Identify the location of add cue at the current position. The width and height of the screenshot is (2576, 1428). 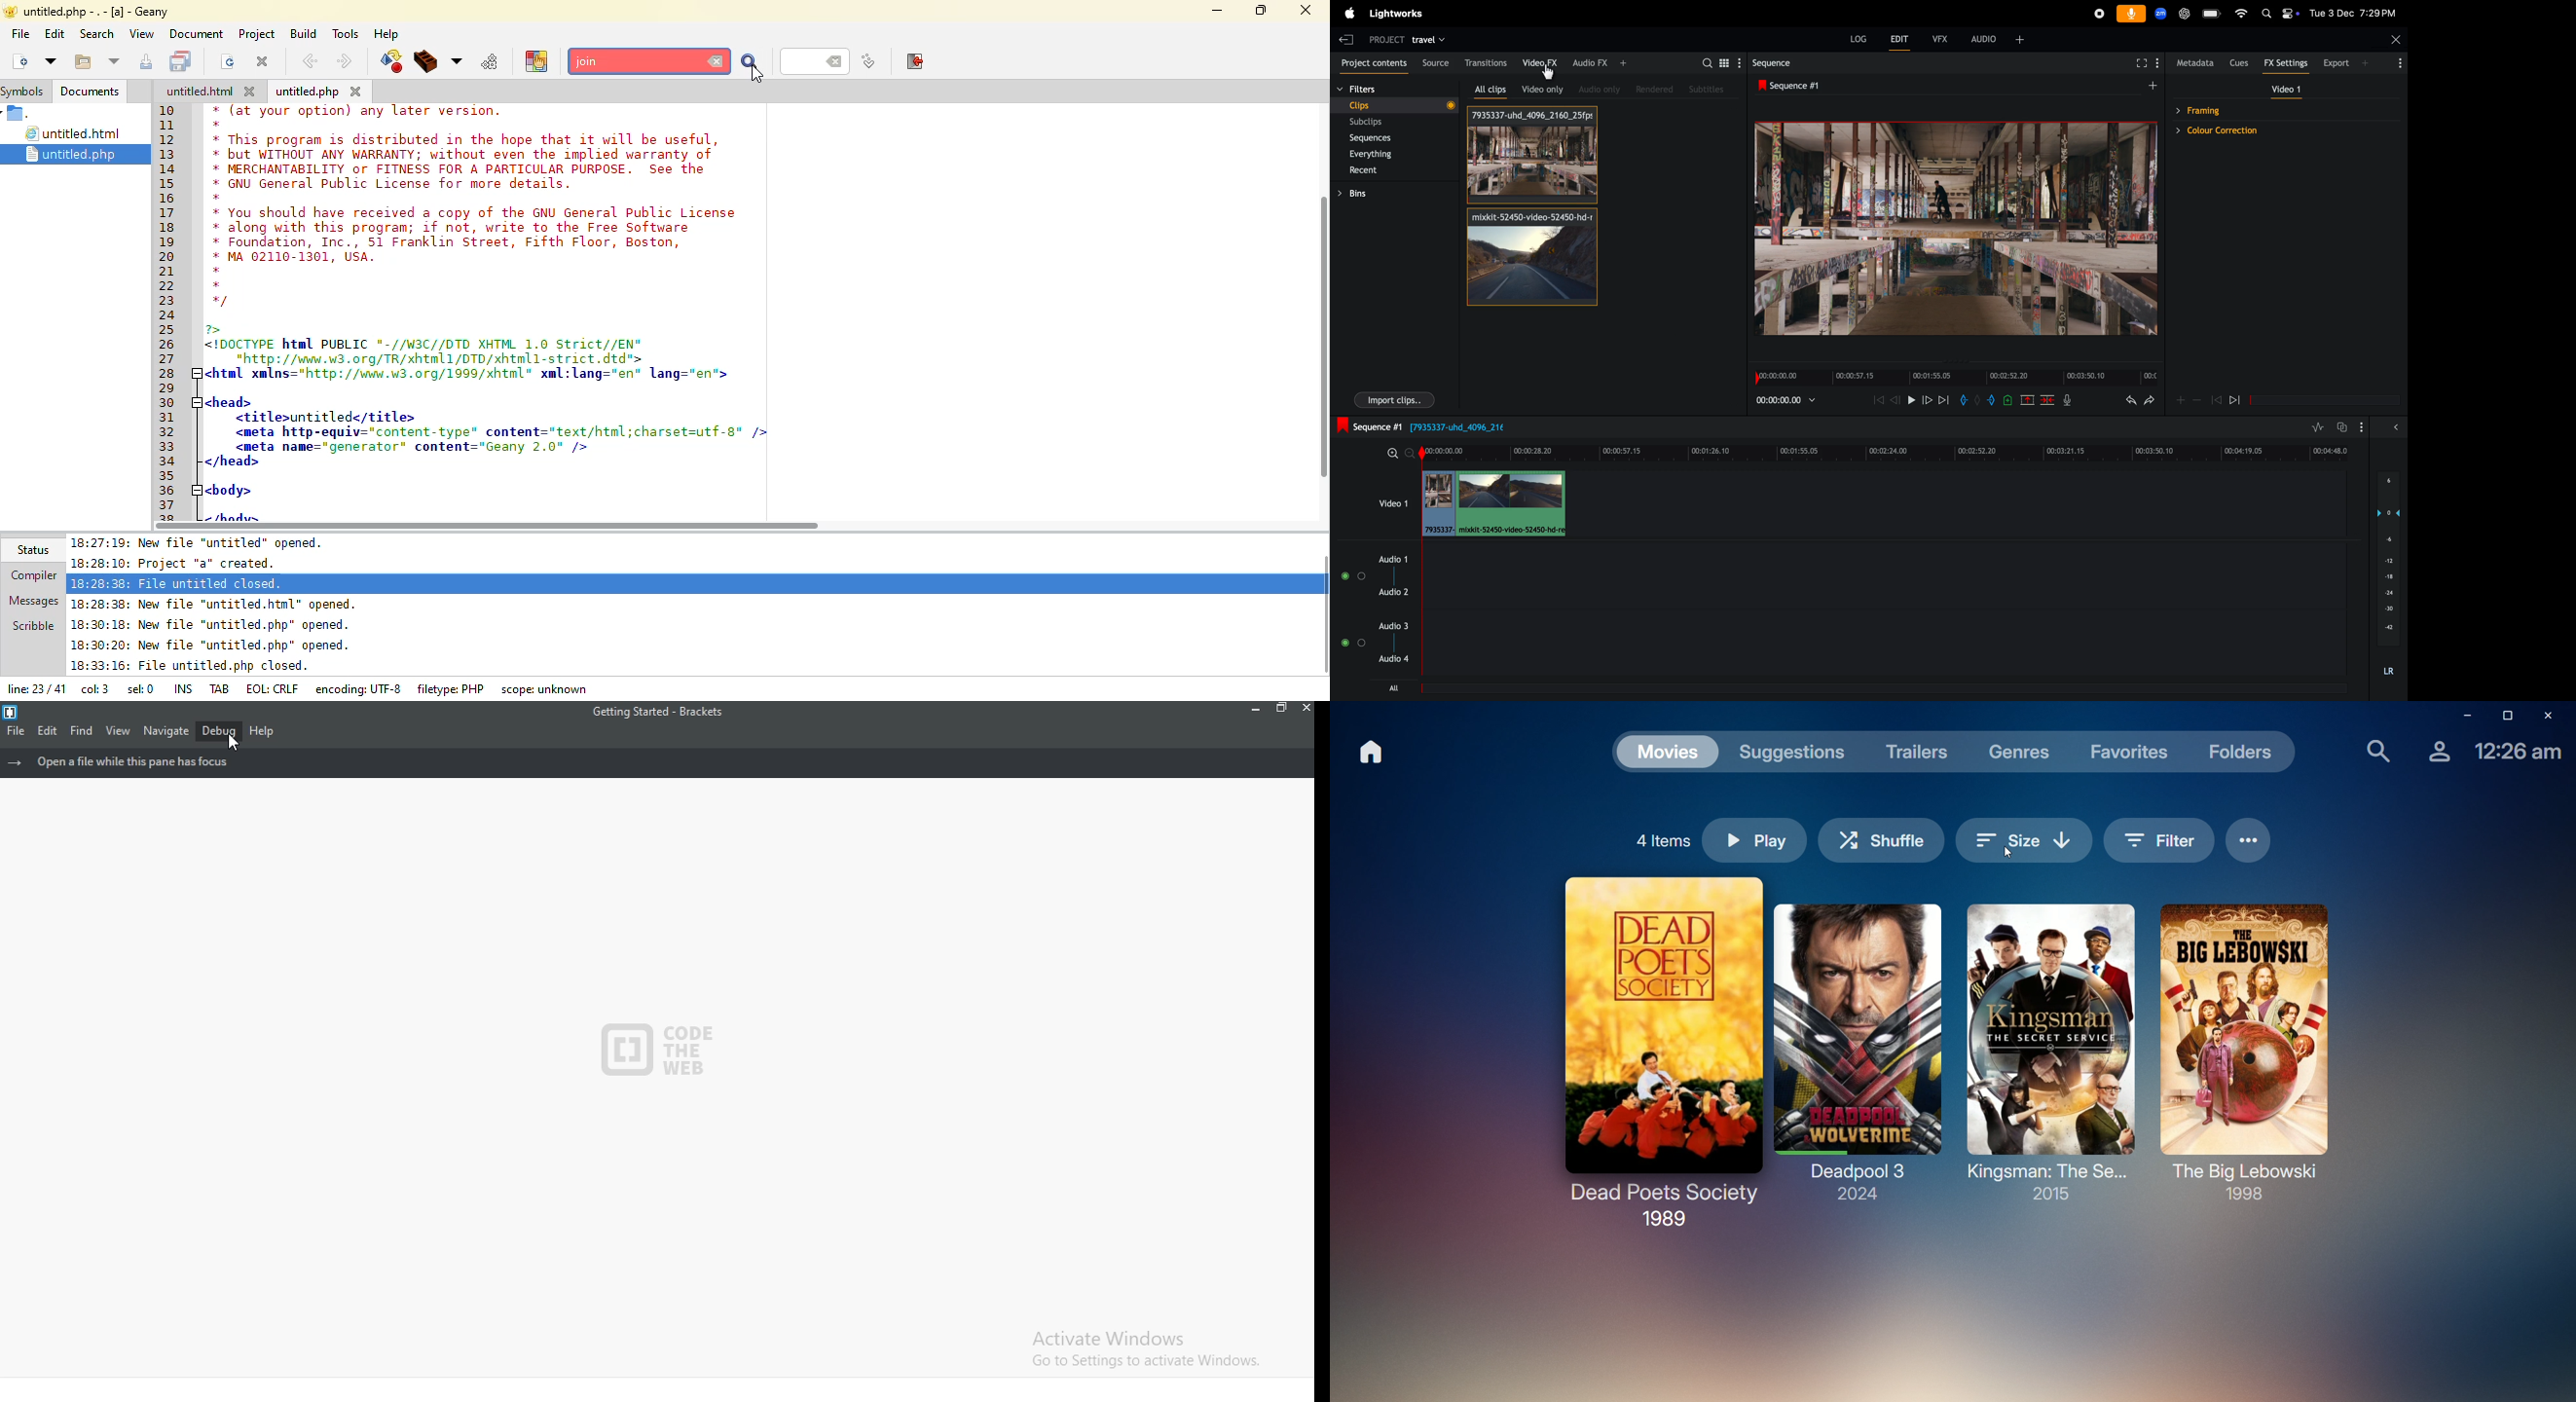
(2006, 400).